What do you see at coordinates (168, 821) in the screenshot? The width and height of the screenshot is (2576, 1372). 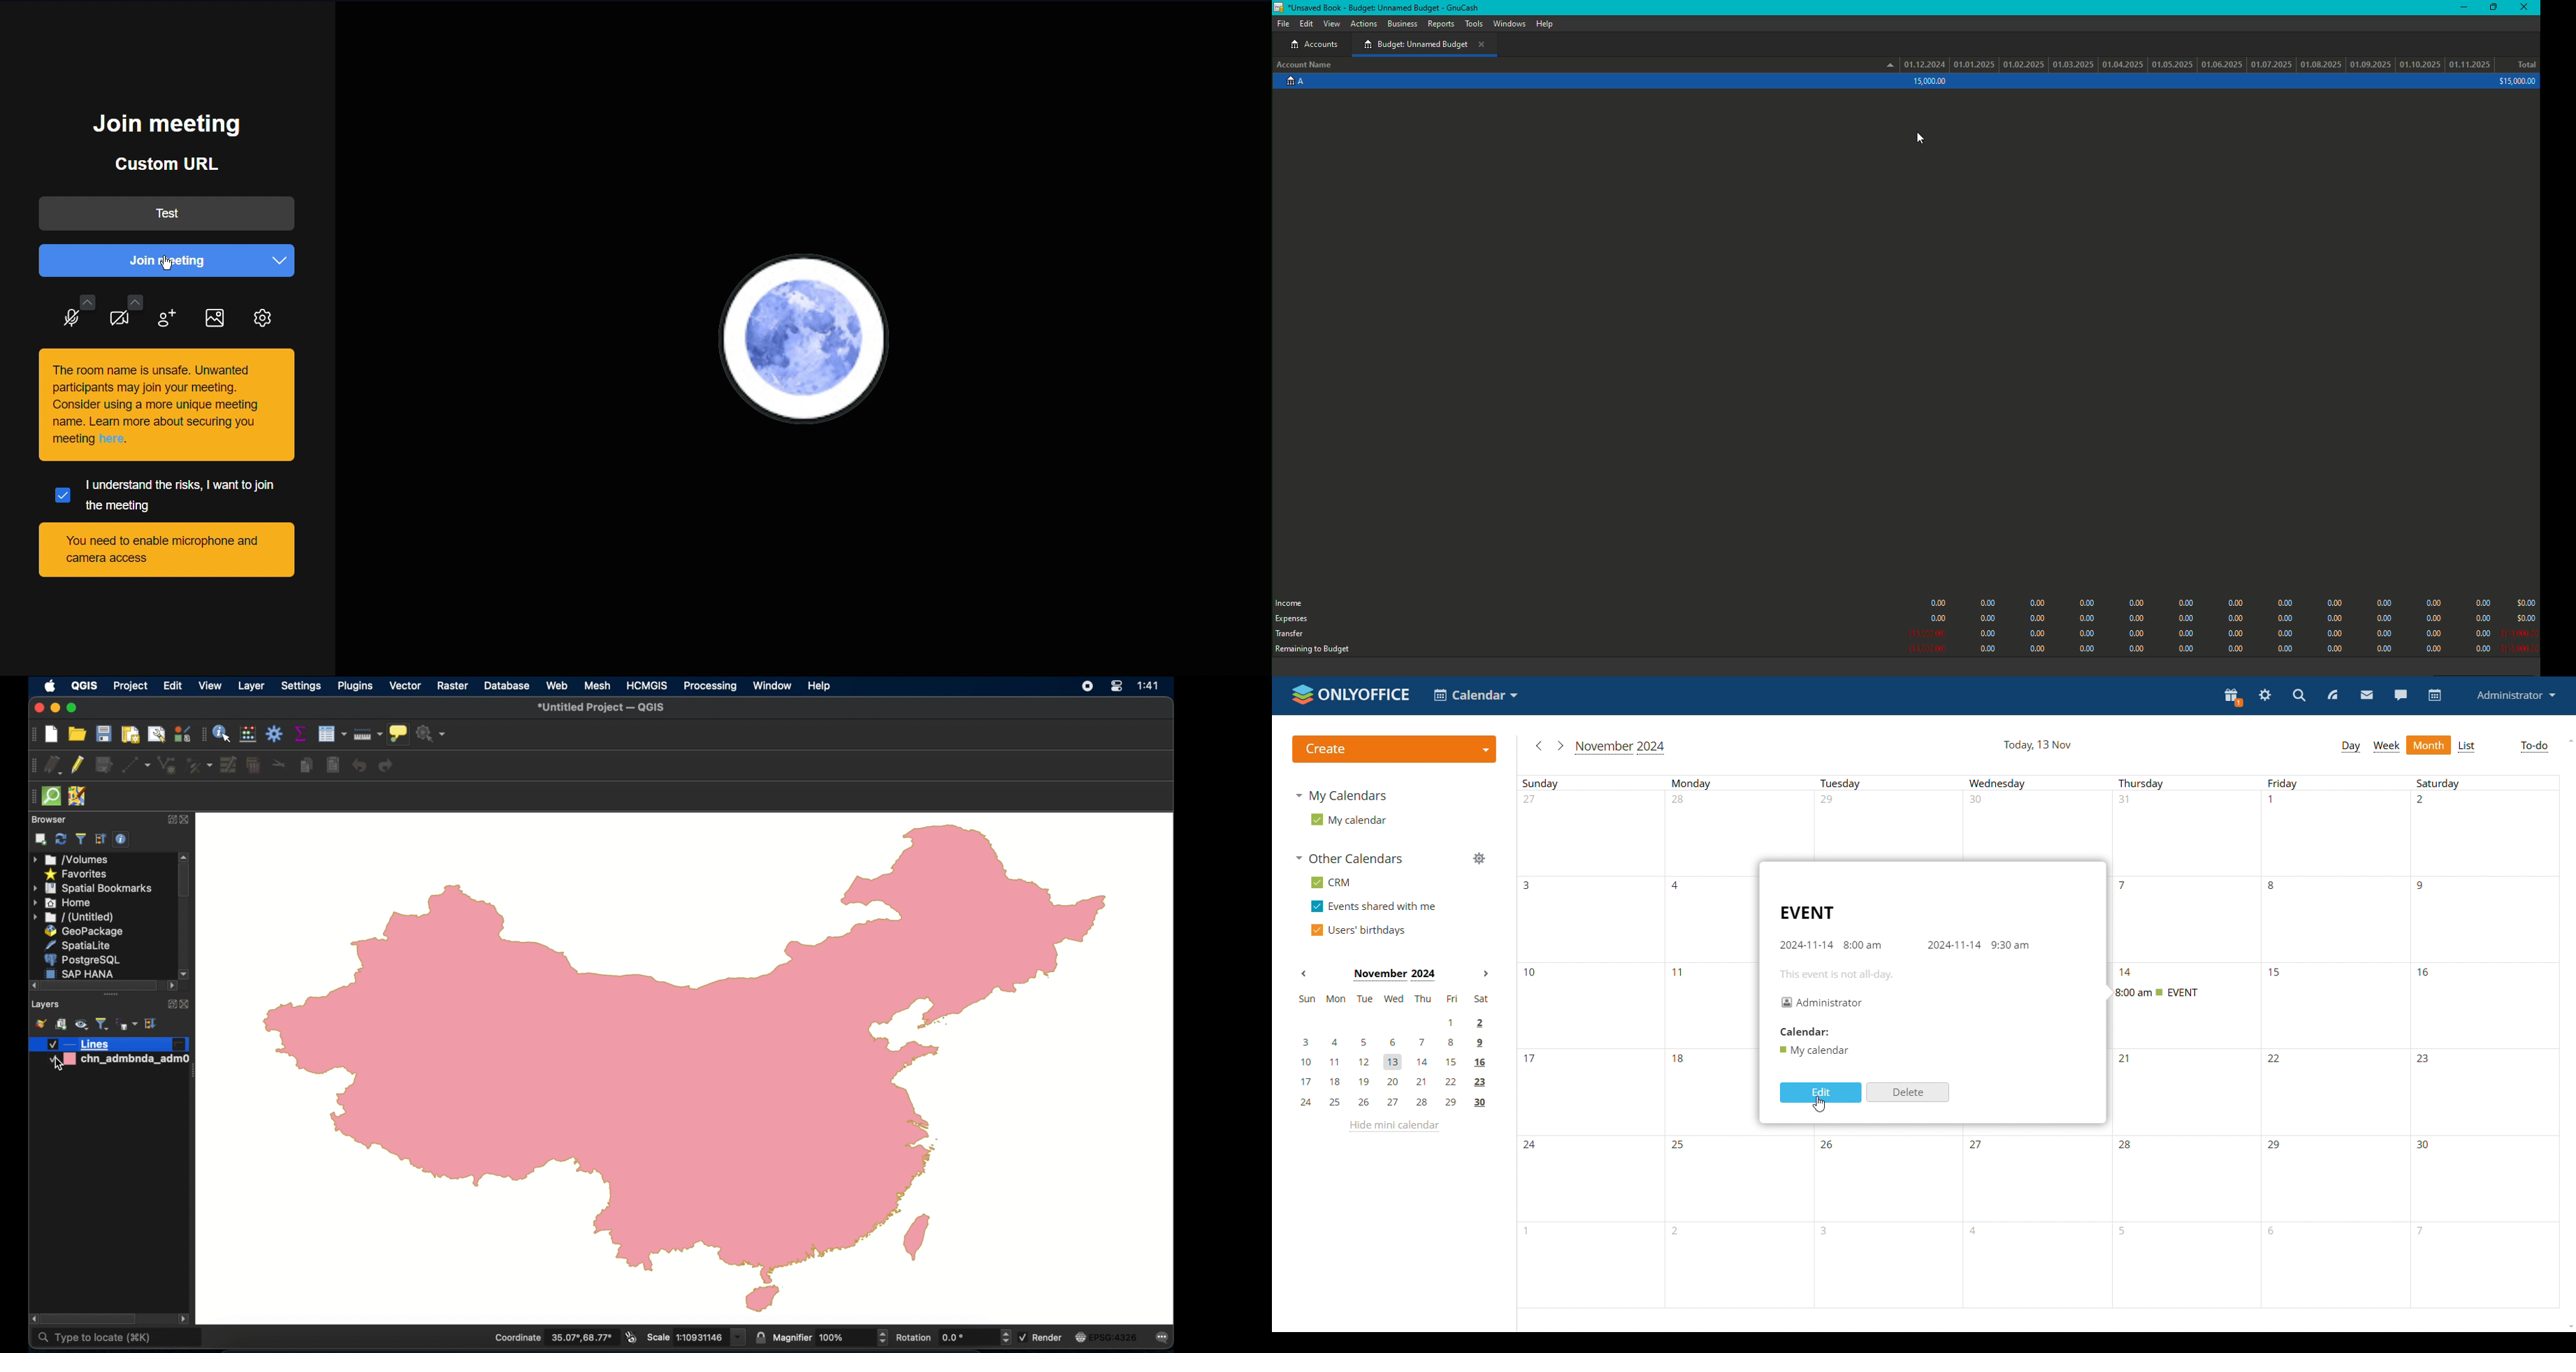 I see `expand` at bounding box center [168, 821].